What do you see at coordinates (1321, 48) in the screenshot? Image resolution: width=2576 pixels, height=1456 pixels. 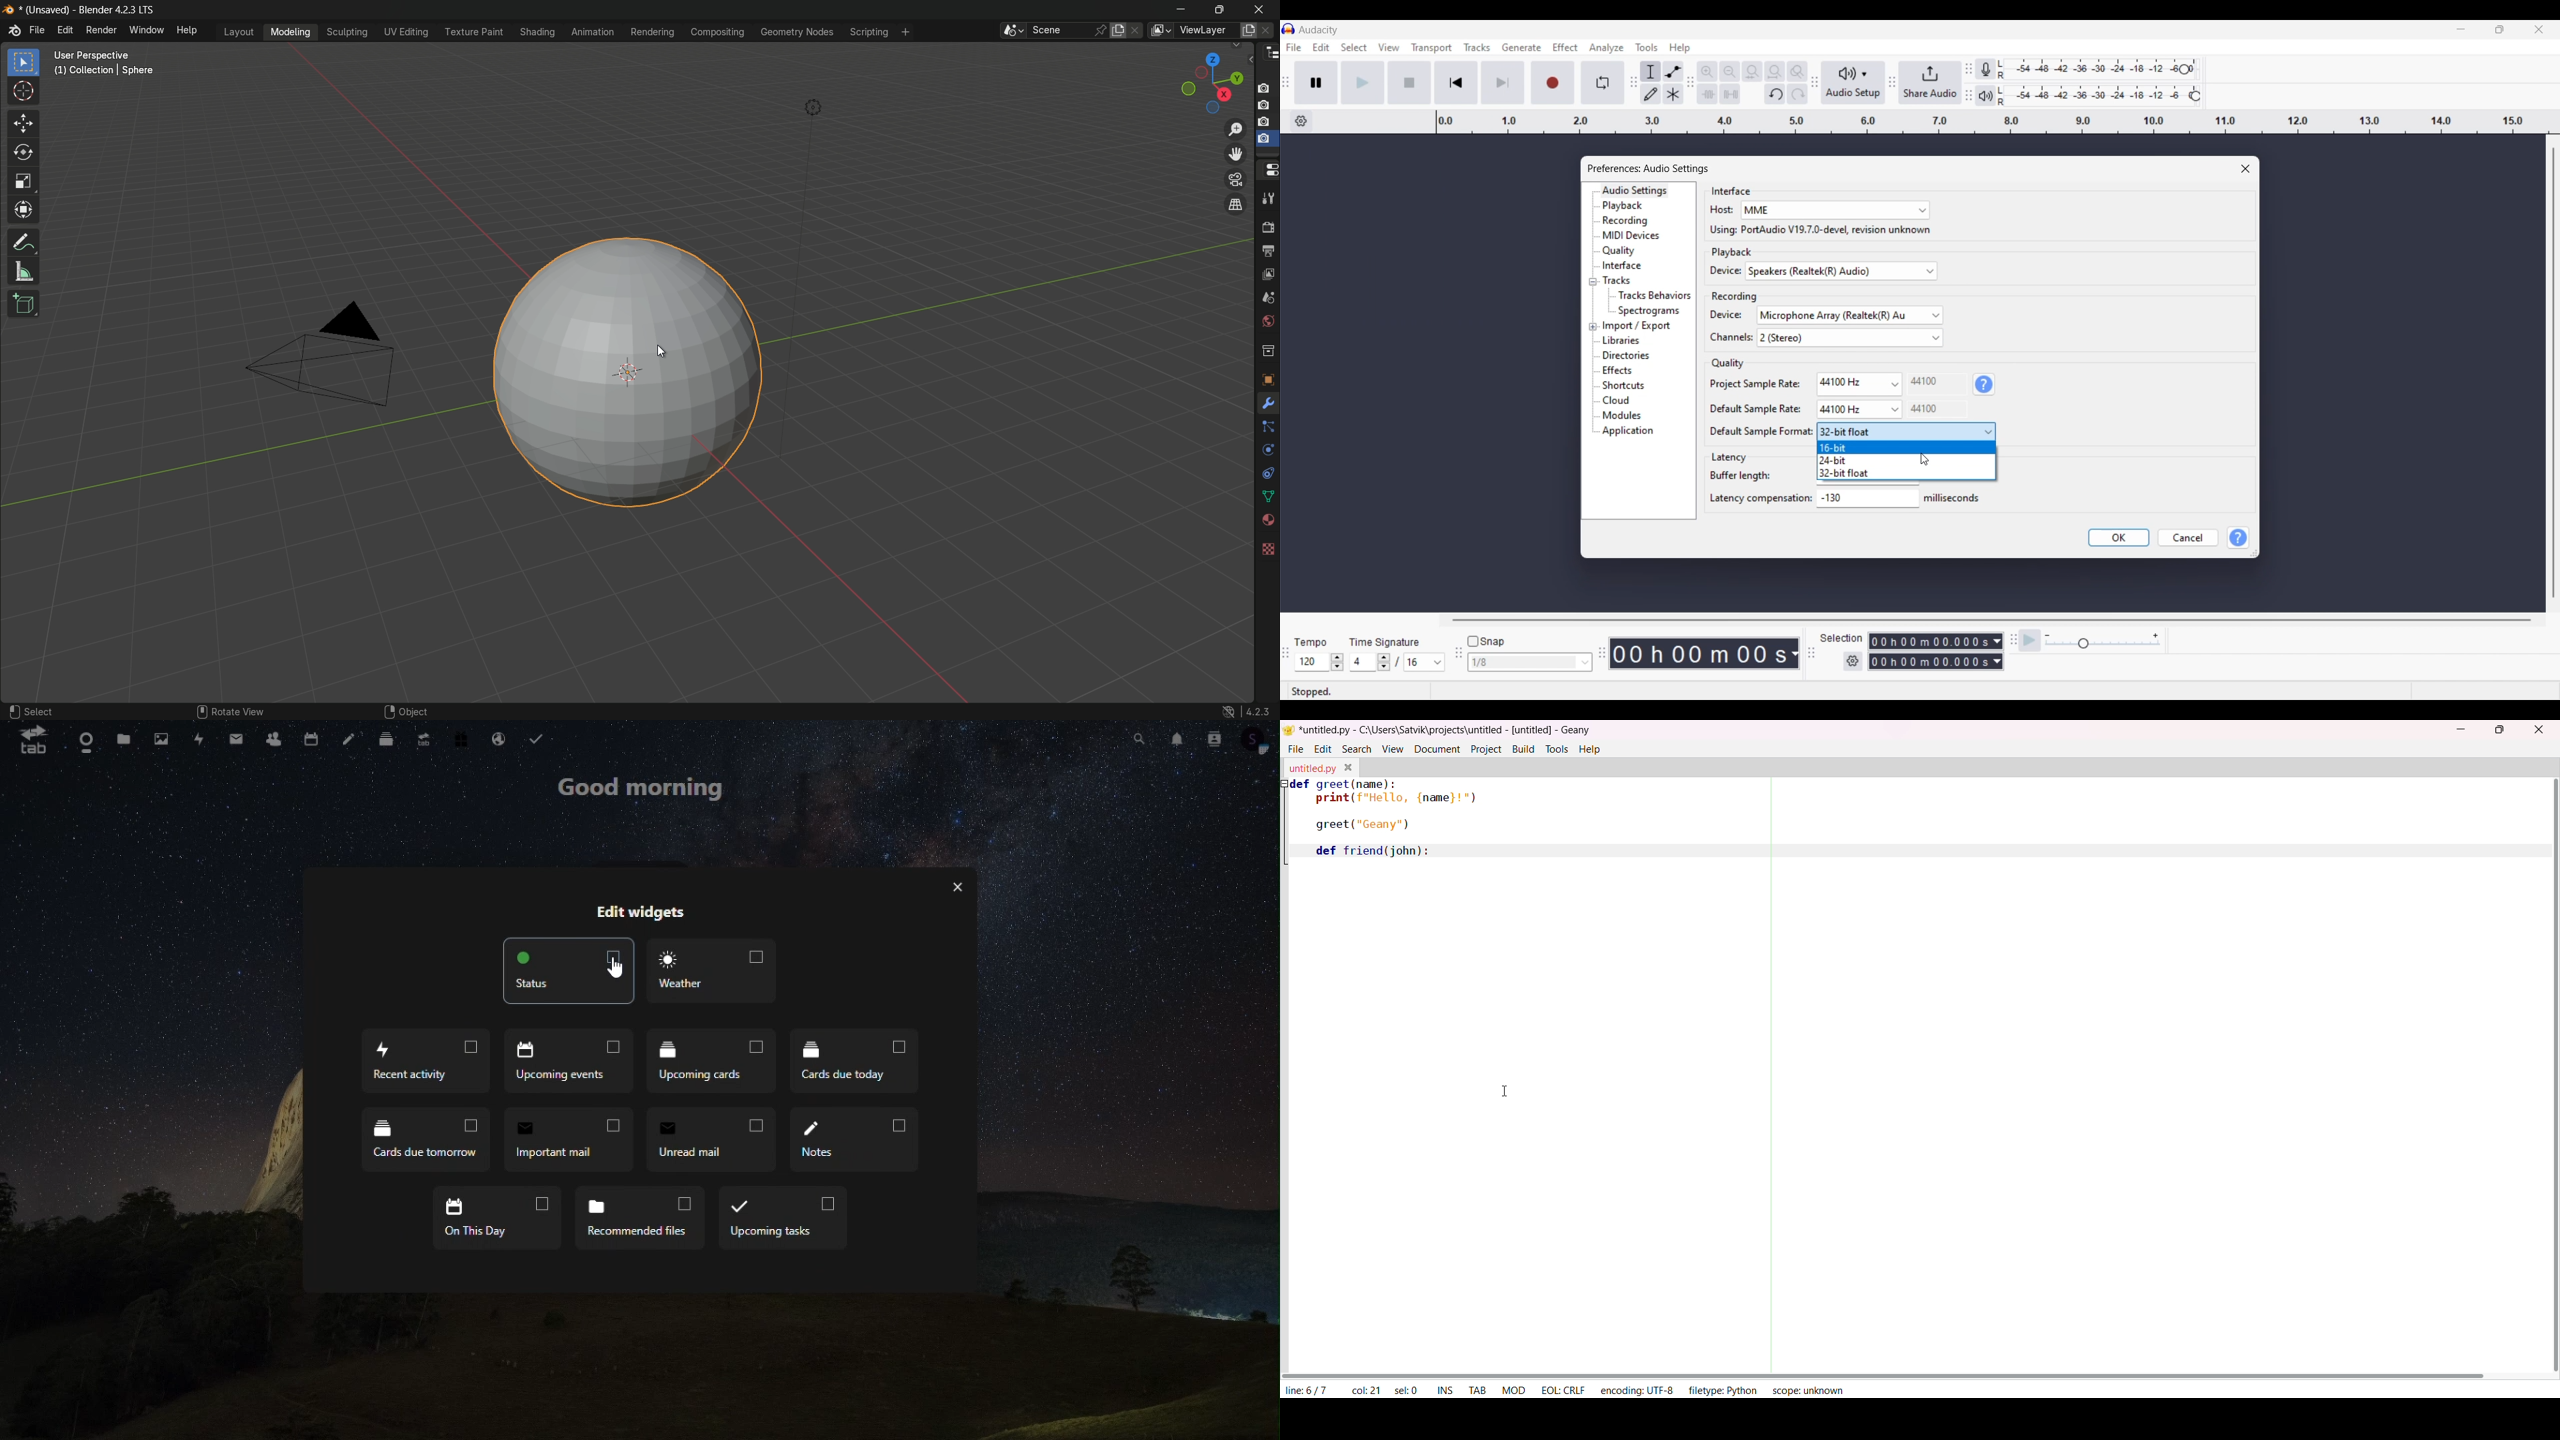 I see `Edit menu` at bounding box center [1321, 48].